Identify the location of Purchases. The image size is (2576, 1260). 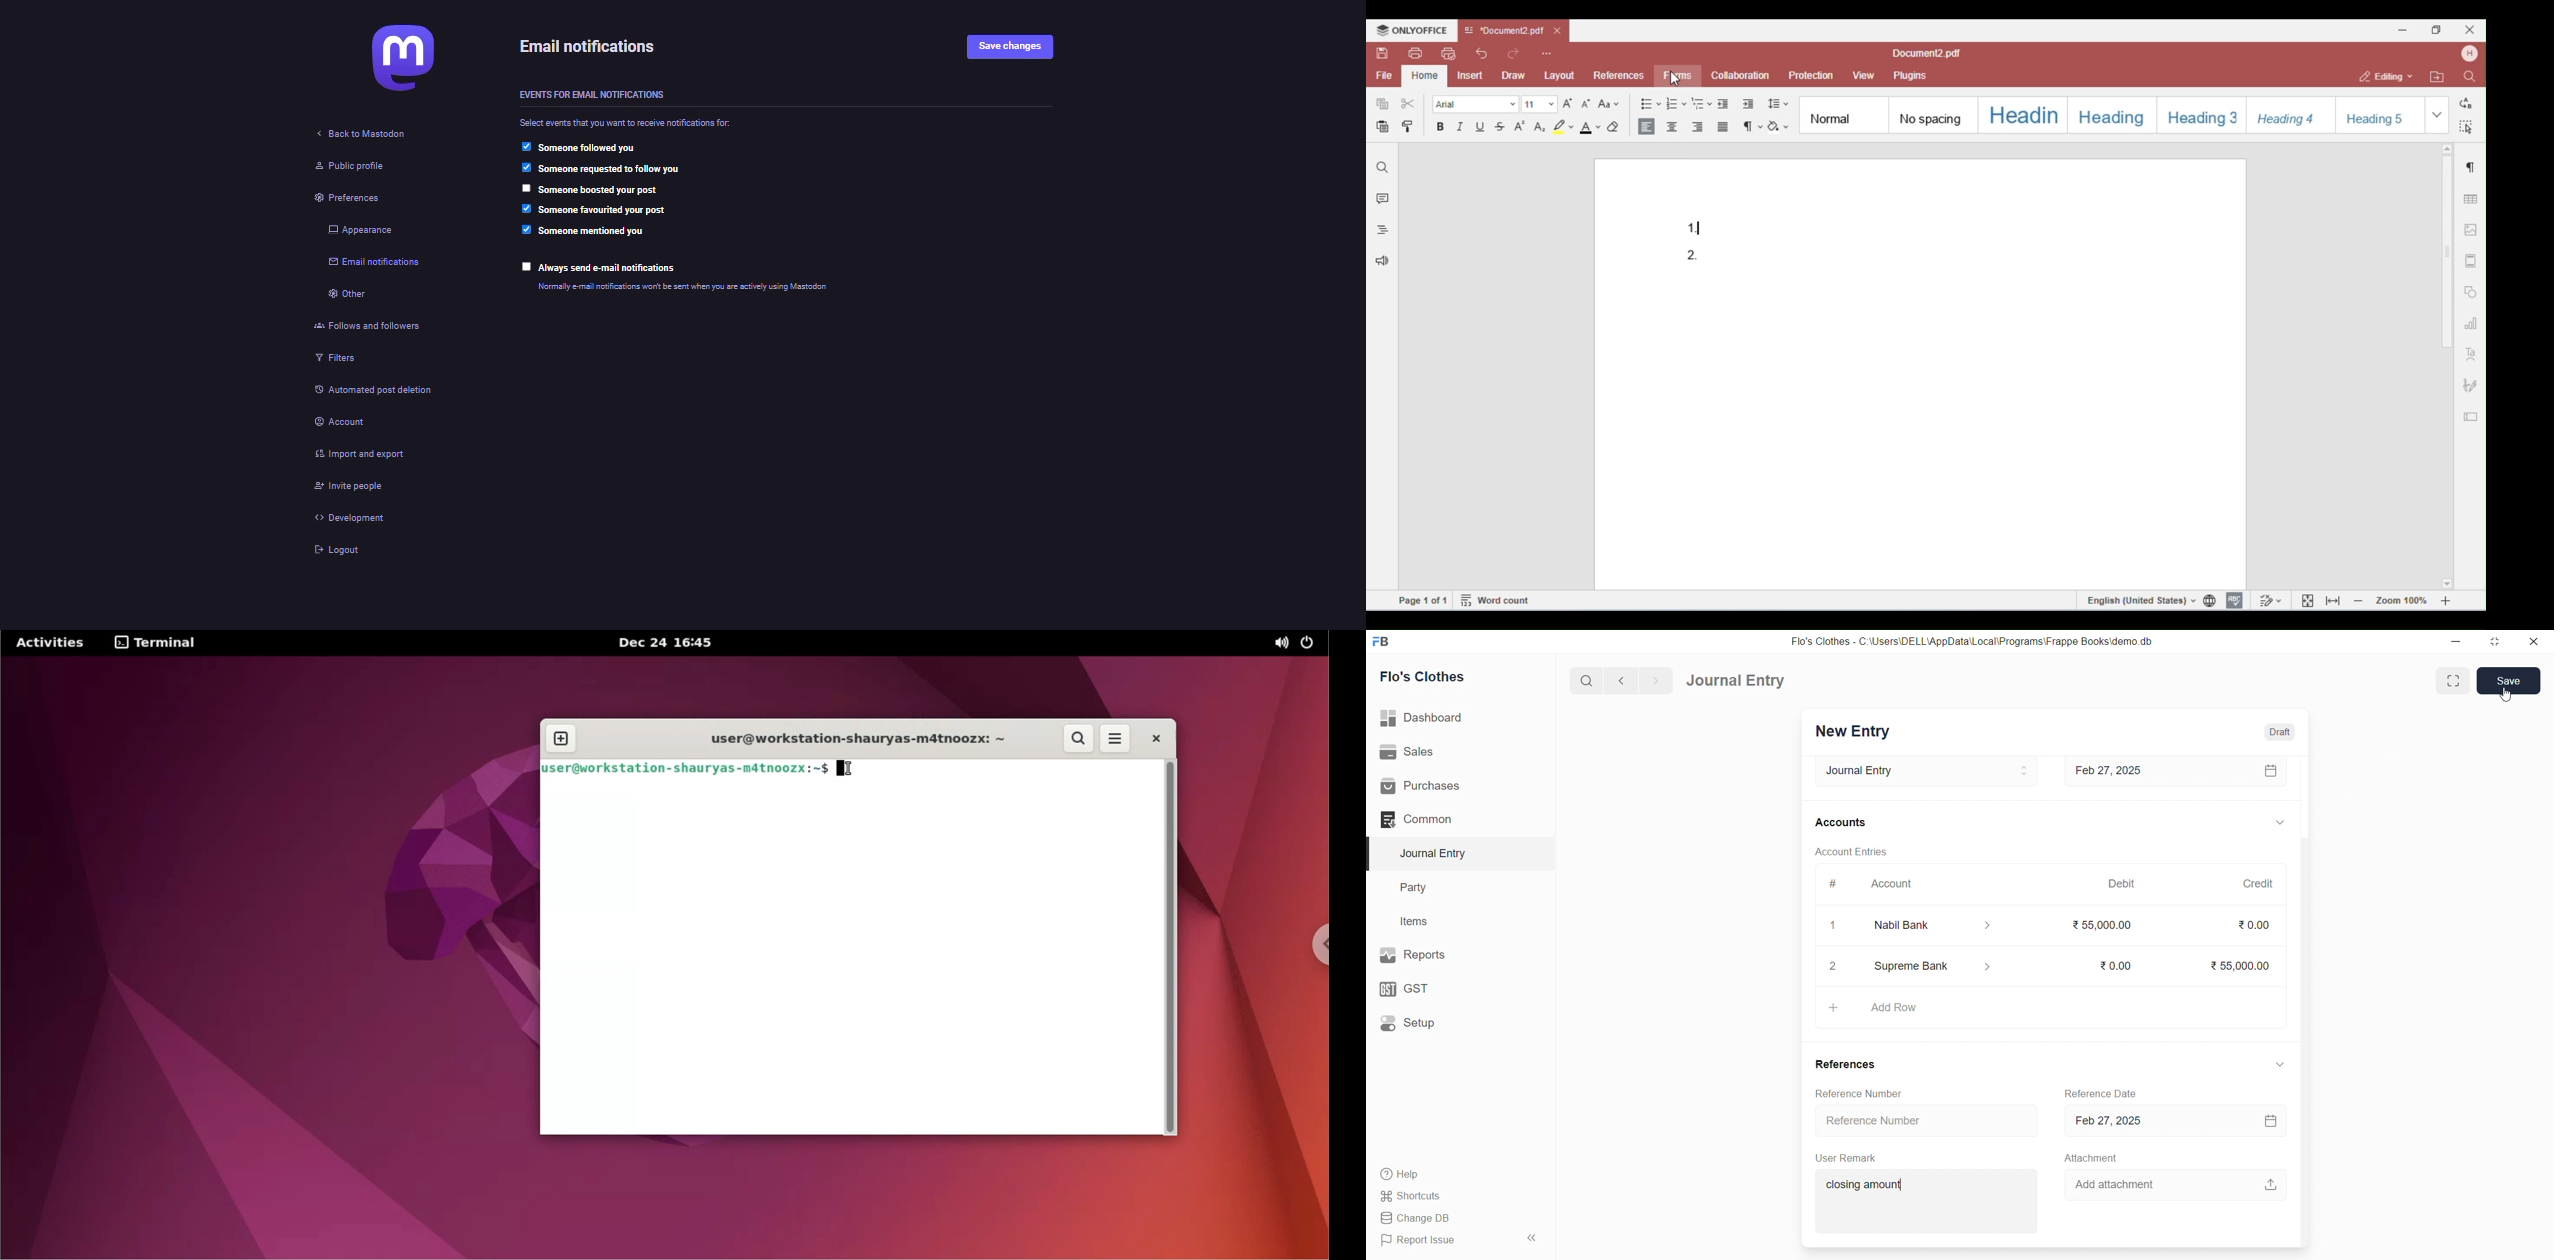
(1441, 787).